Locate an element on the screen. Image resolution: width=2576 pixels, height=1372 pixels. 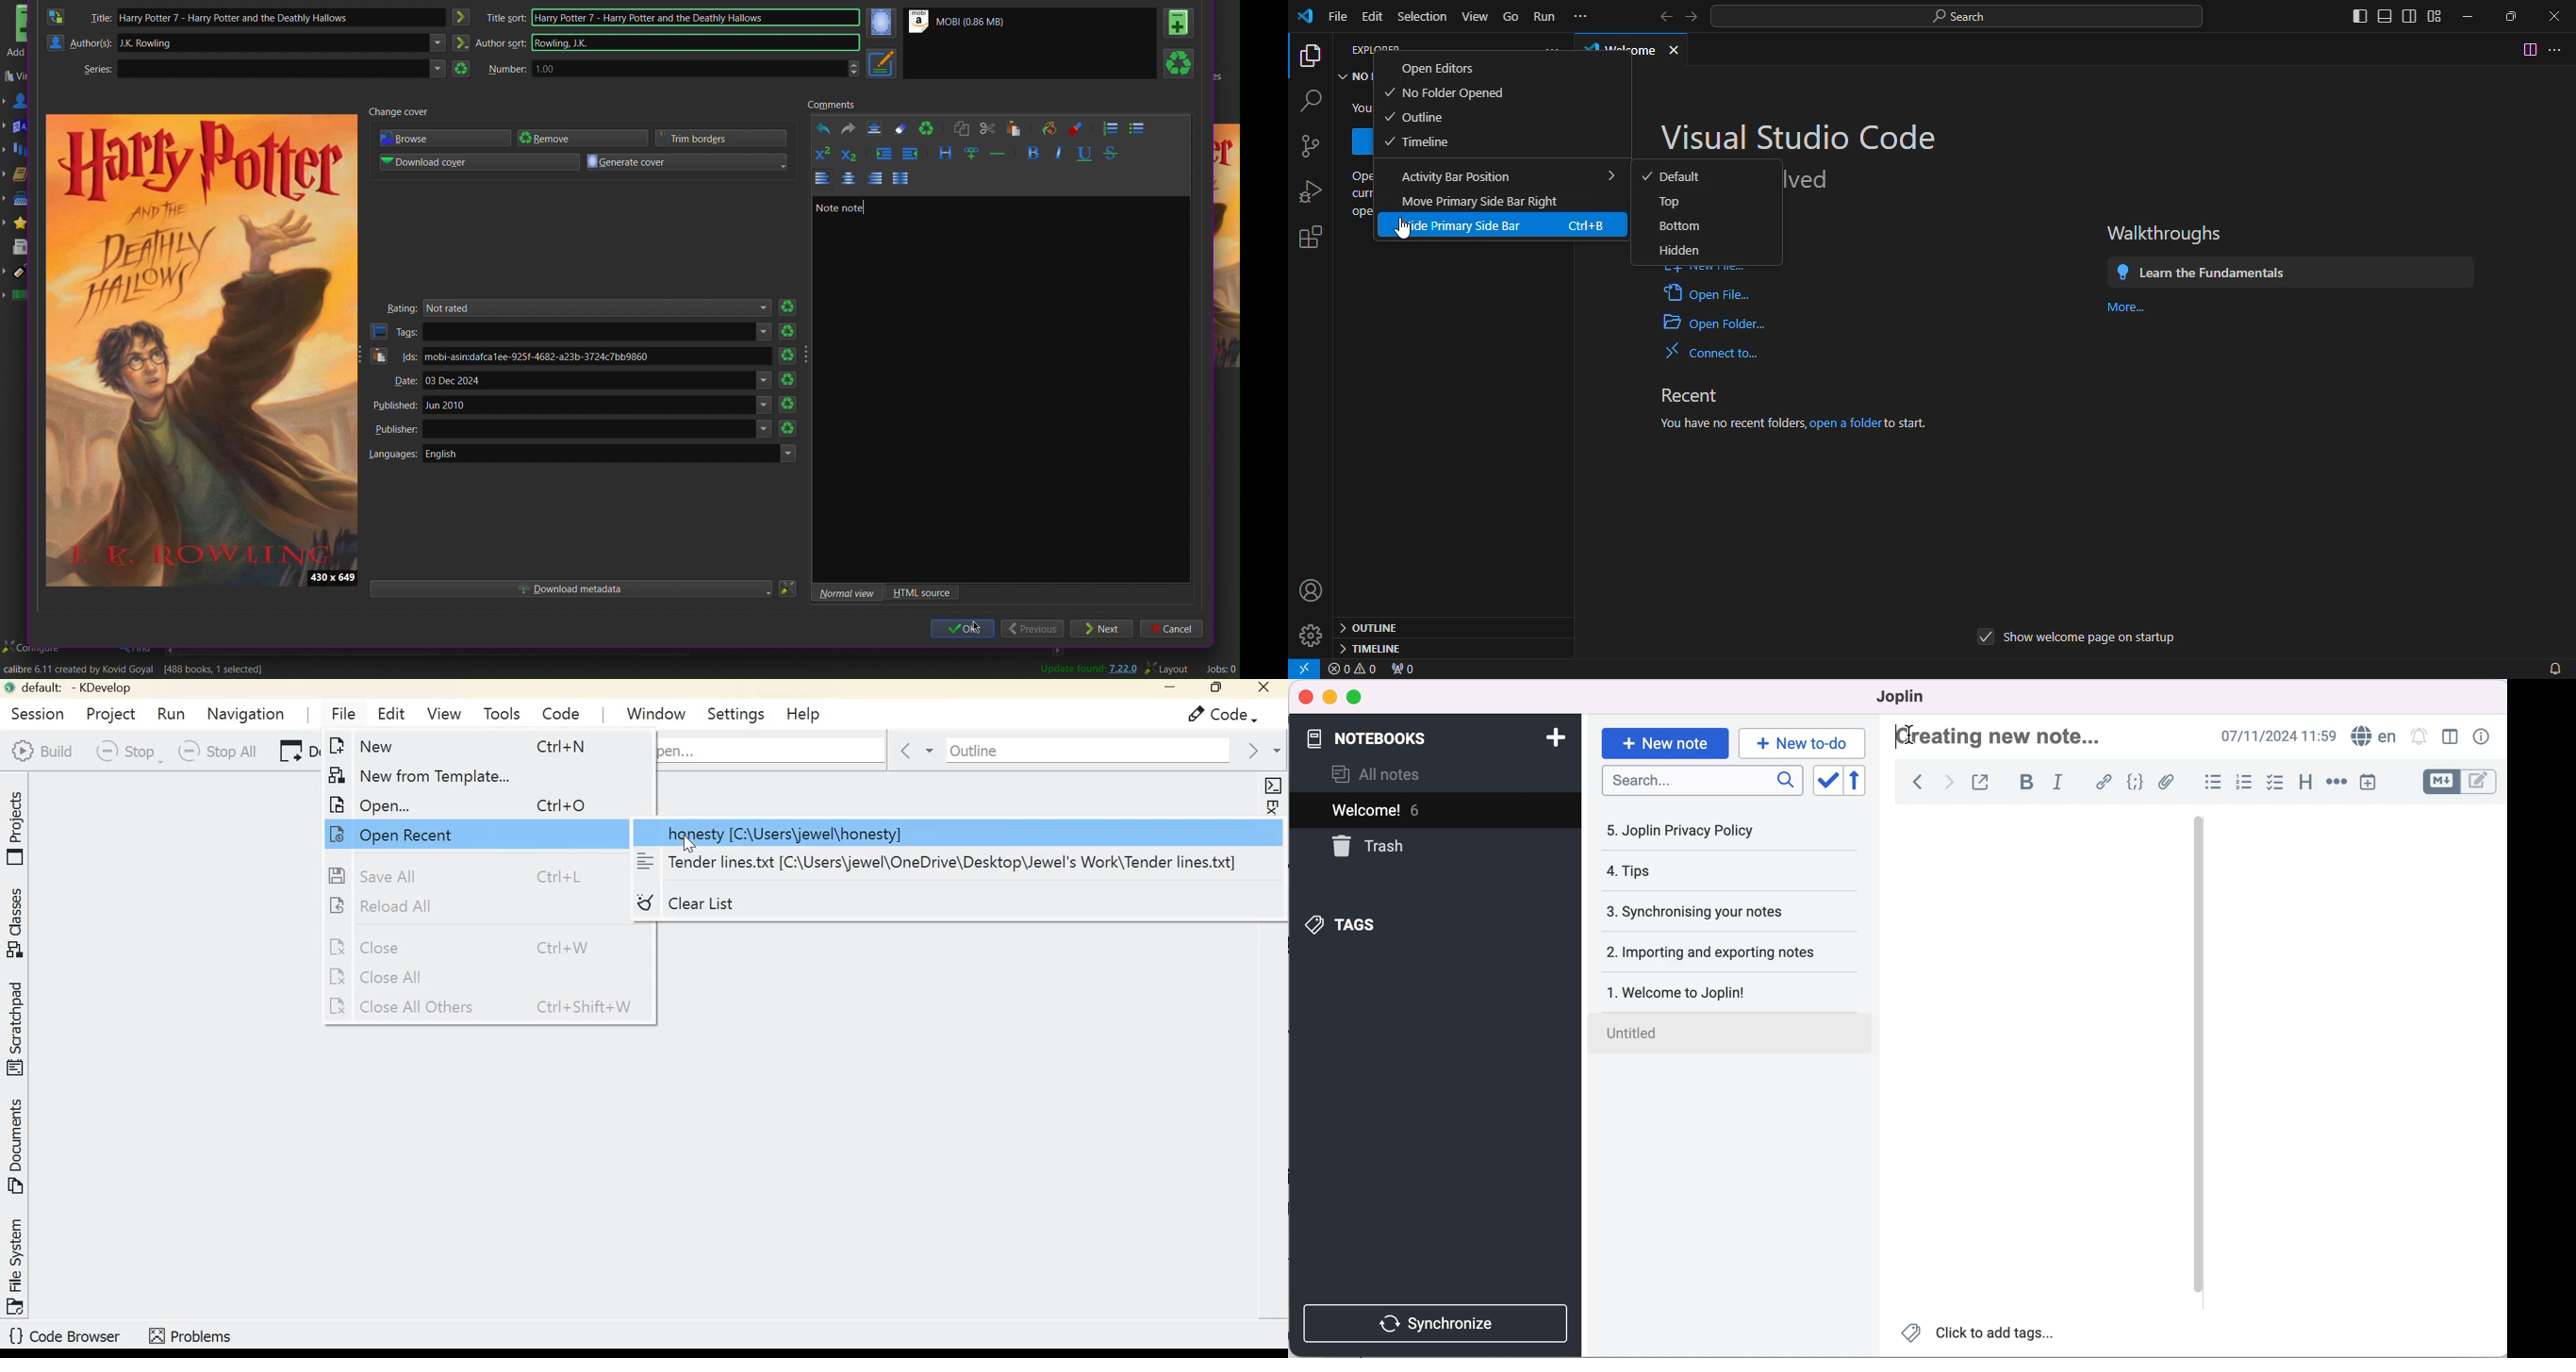
Languages is located at coordinates (393, 455).